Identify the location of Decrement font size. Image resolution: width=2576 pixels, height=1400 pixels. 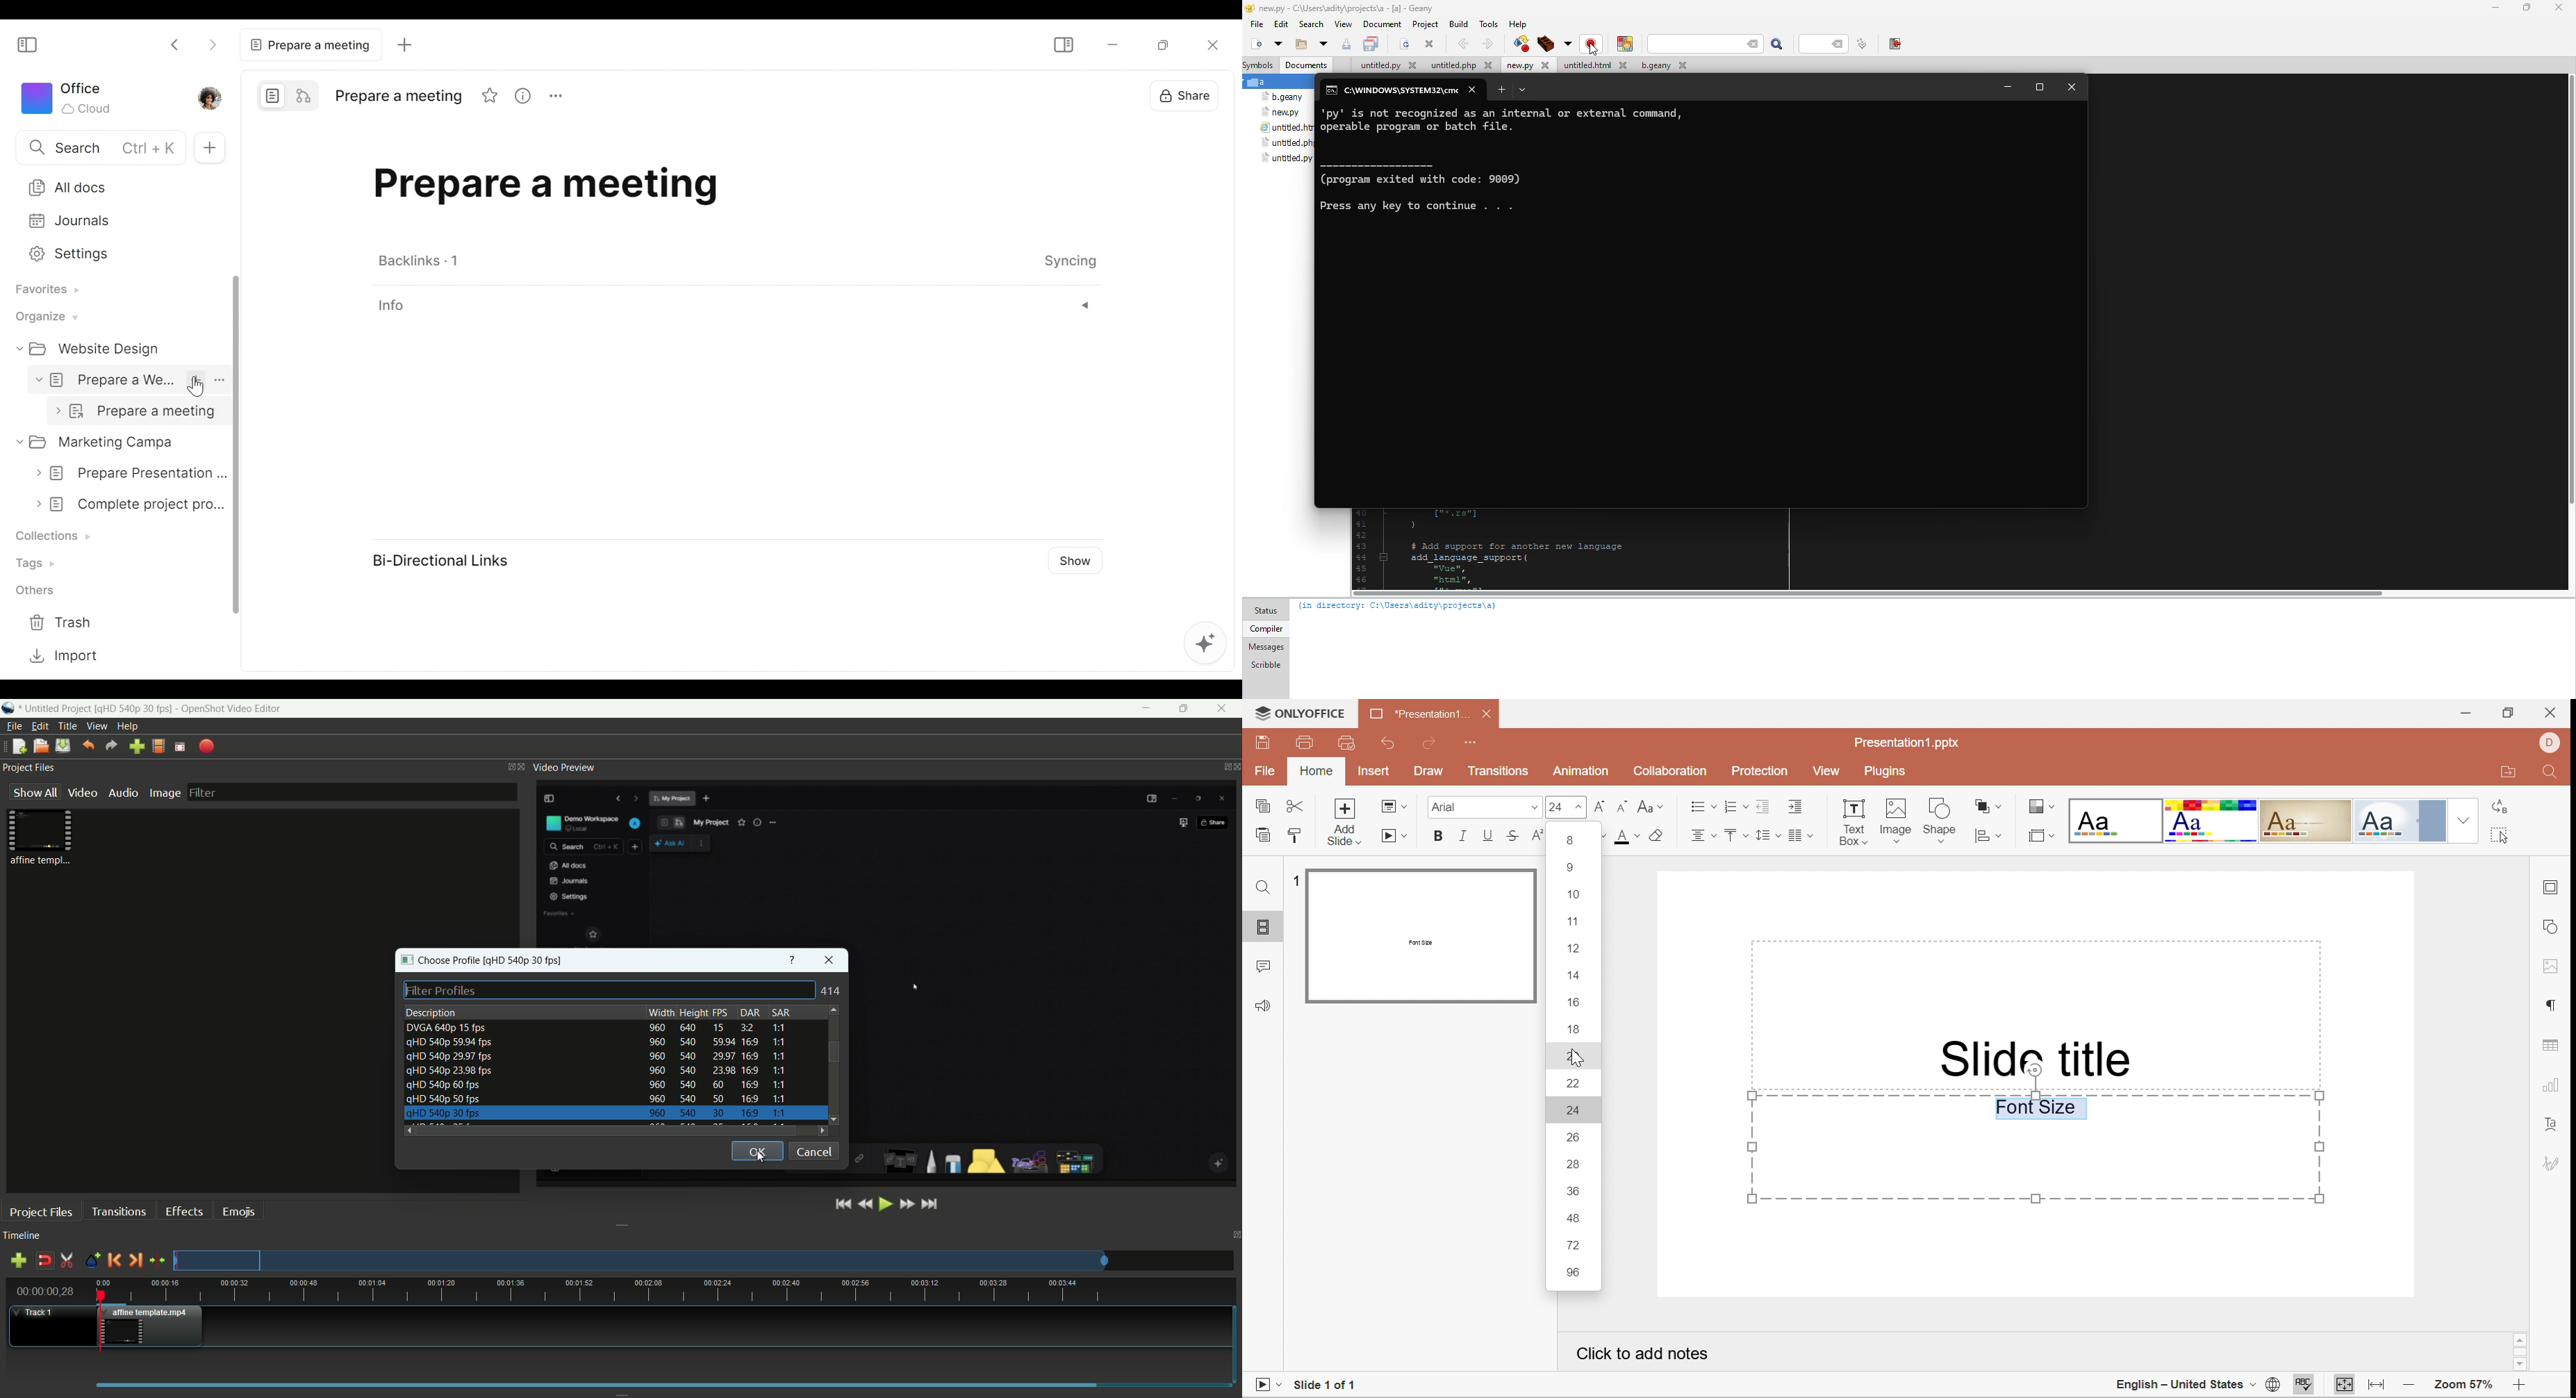
(1622, 807).